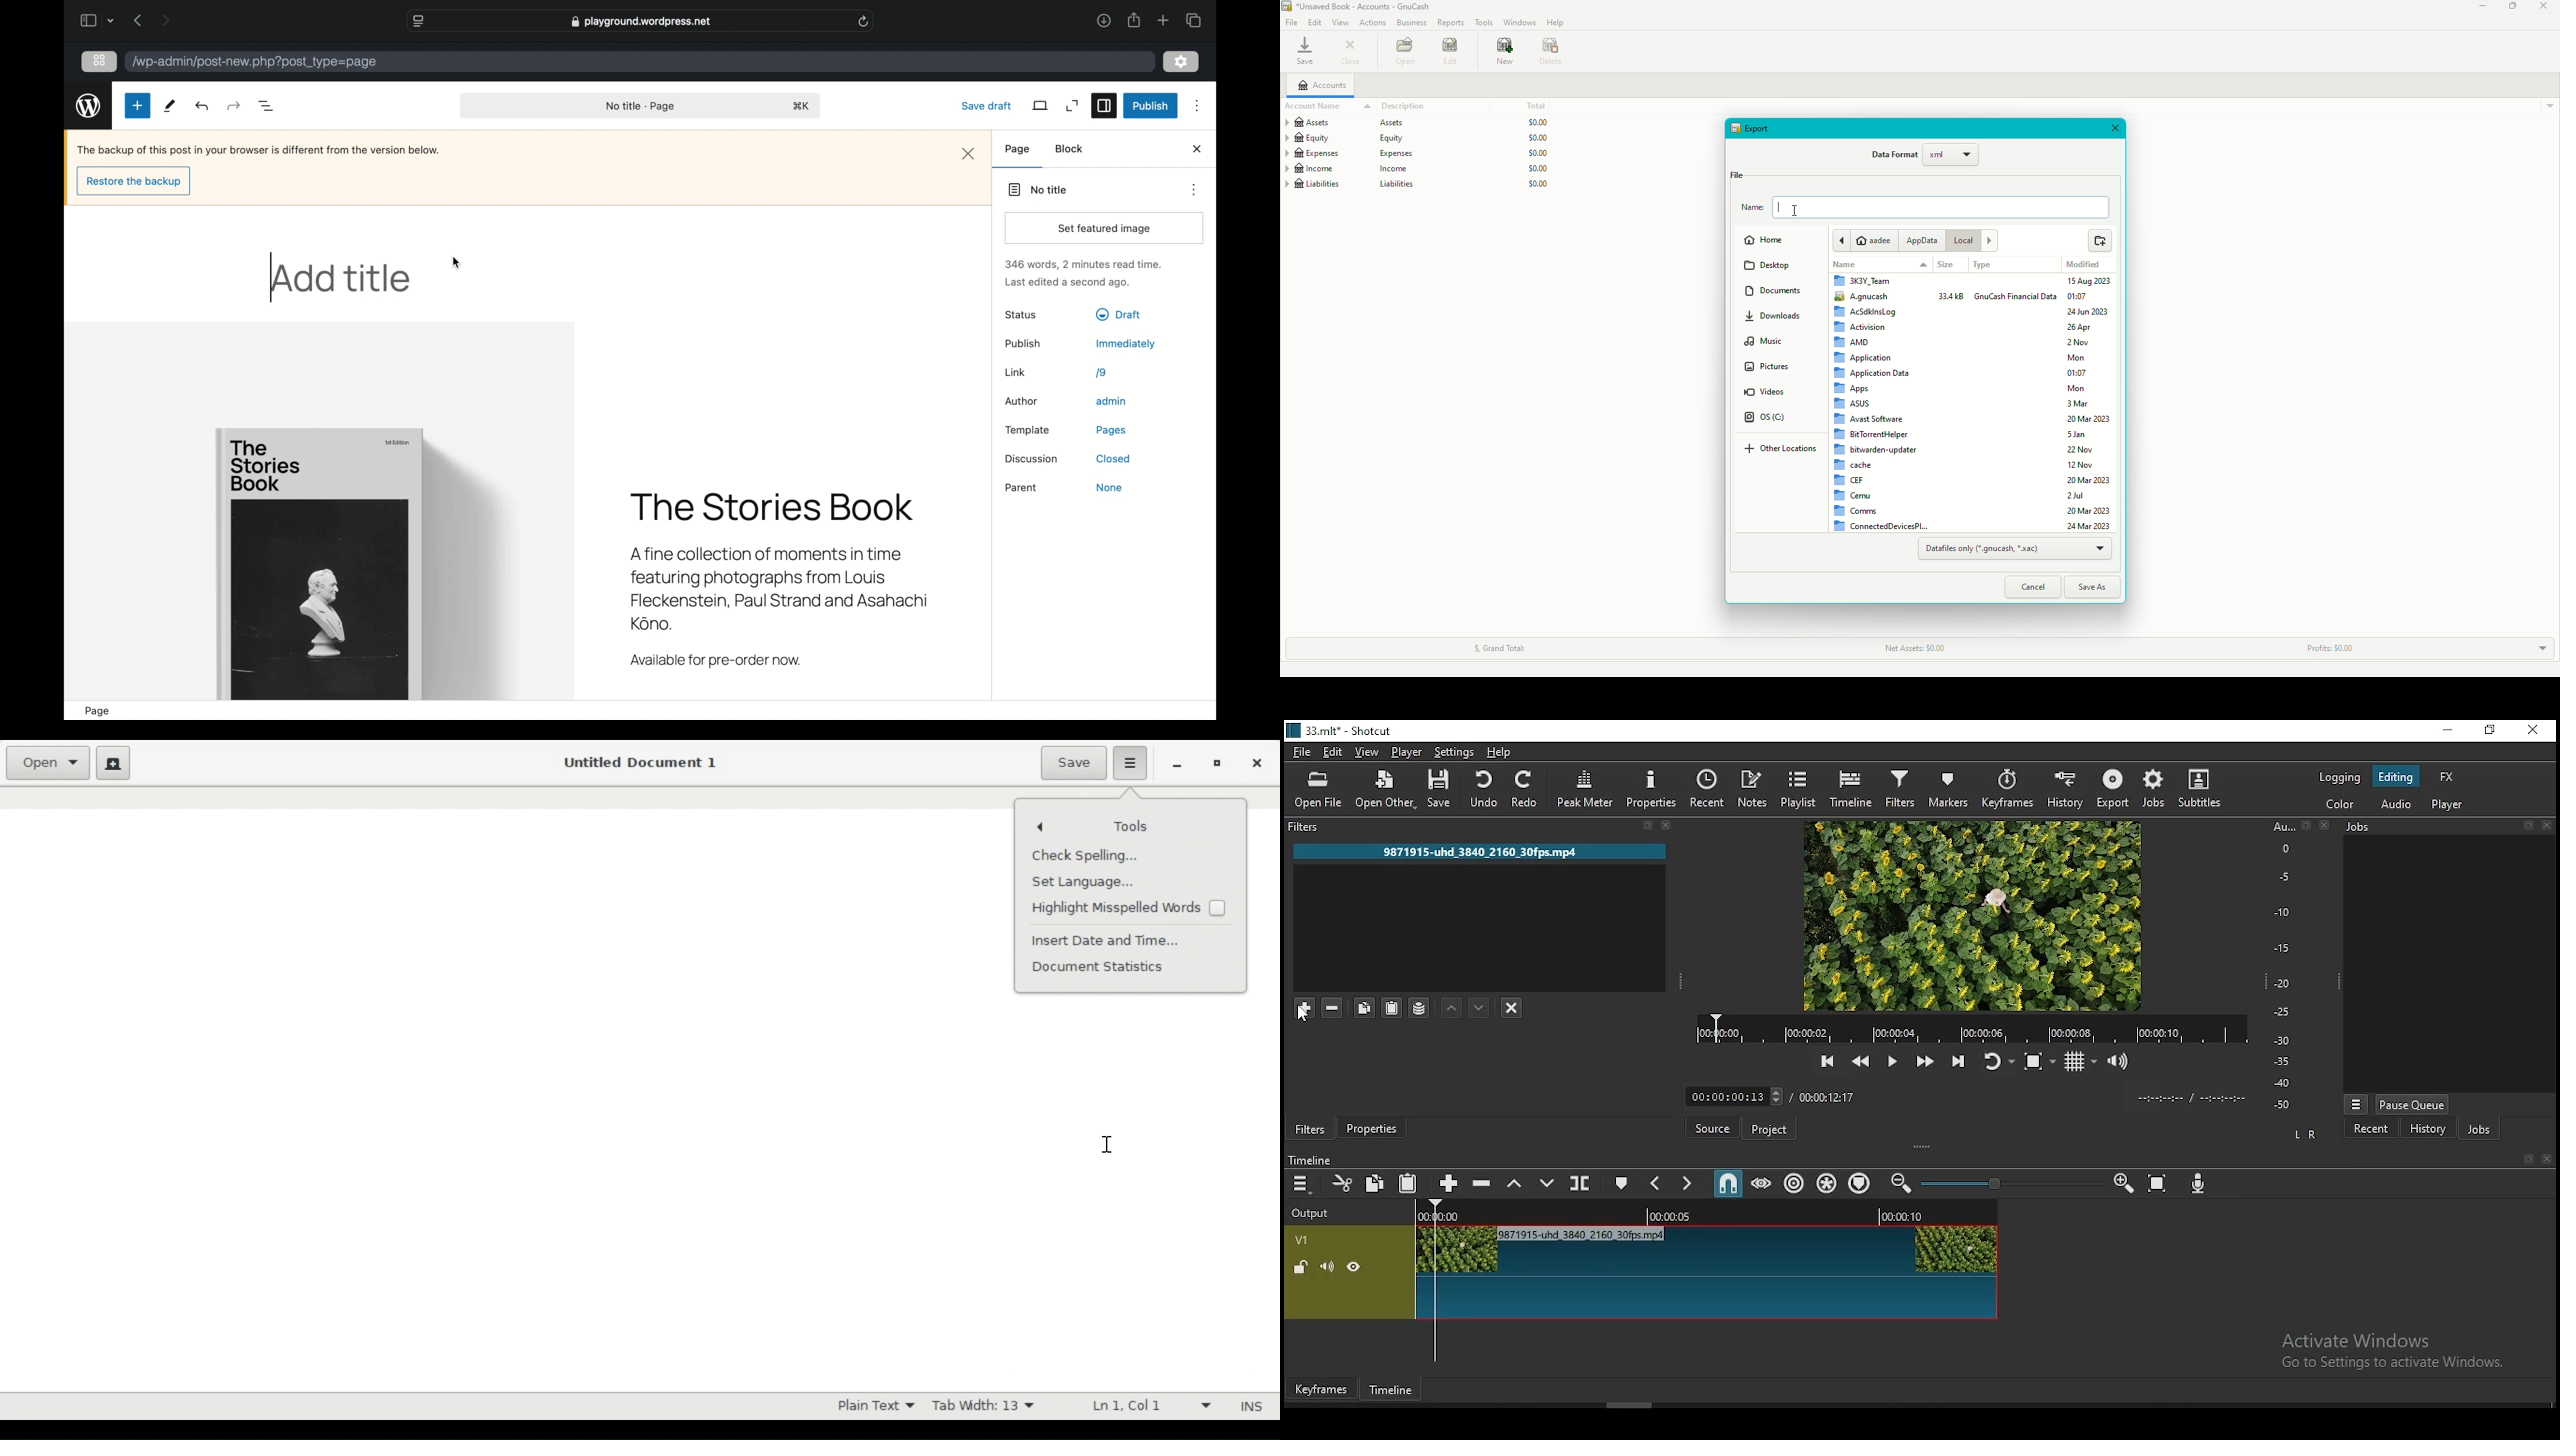  What do you see at coordinates (2154, 787) in the screenshot?
I see `jobs` at bounding box center [2154, 787].